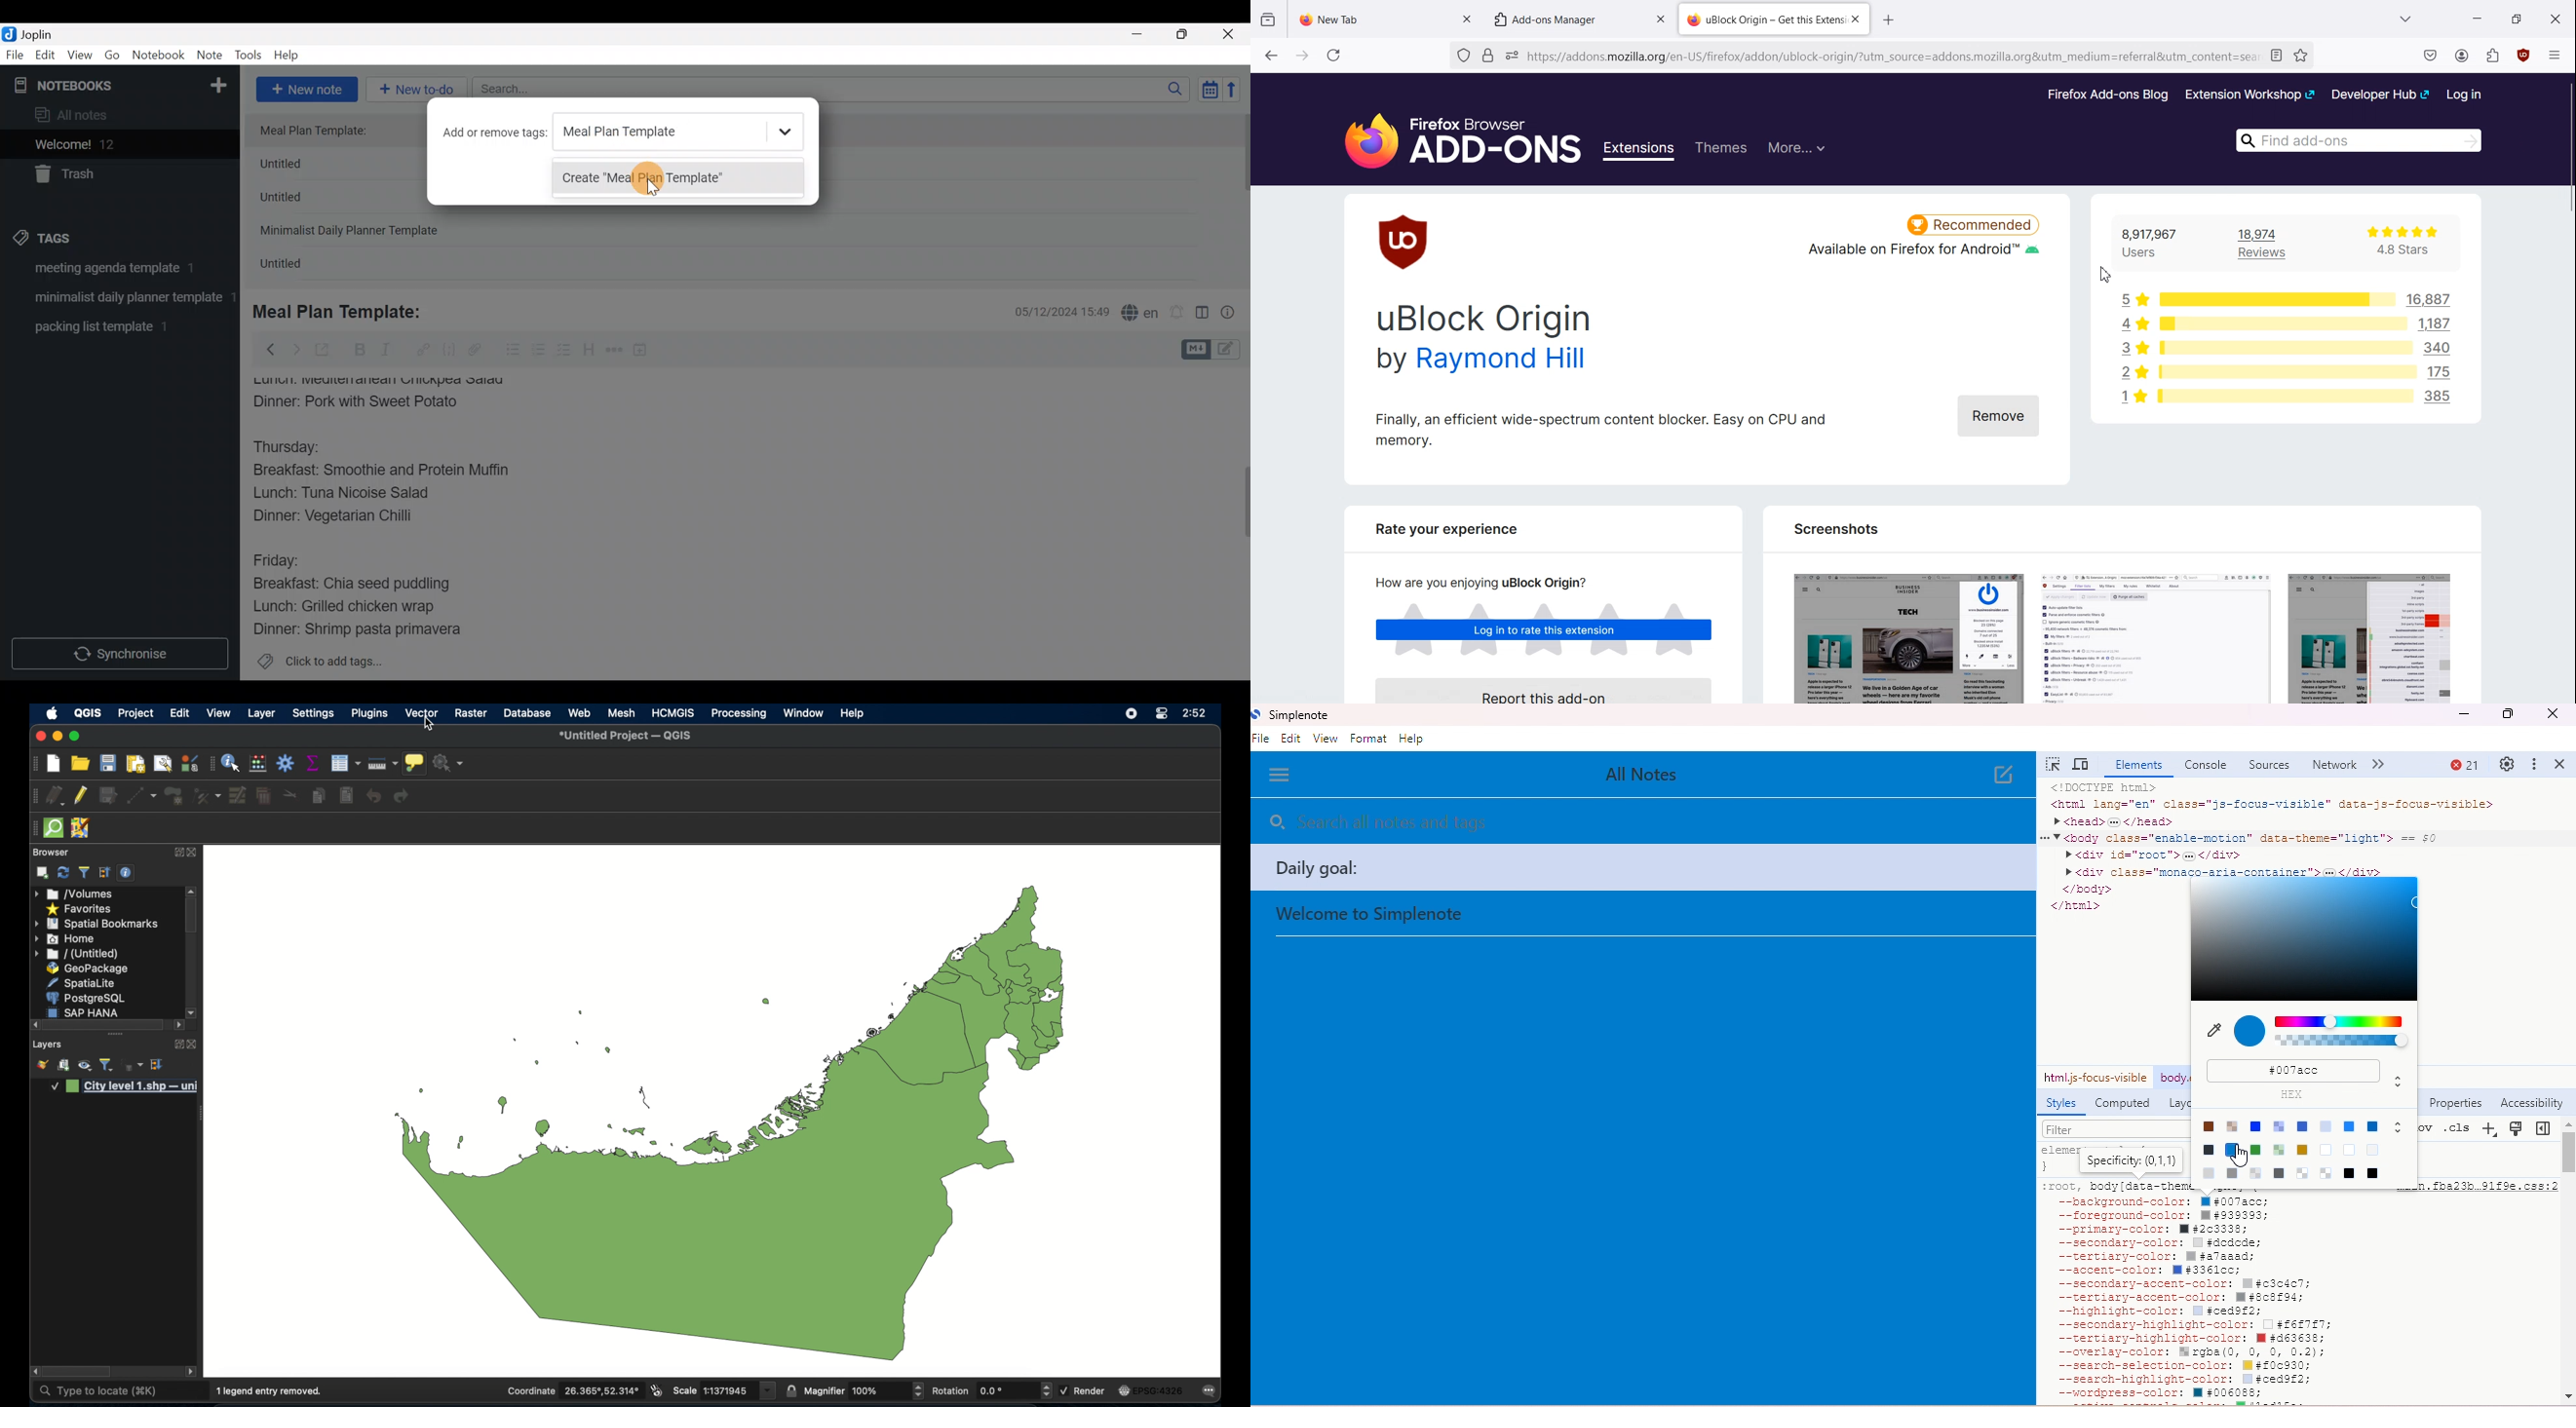 This screenshot has width=2576, height=1428. Describe the element at coordinates (2250, 1032) in the screenshot. I see `selected color` at that location.